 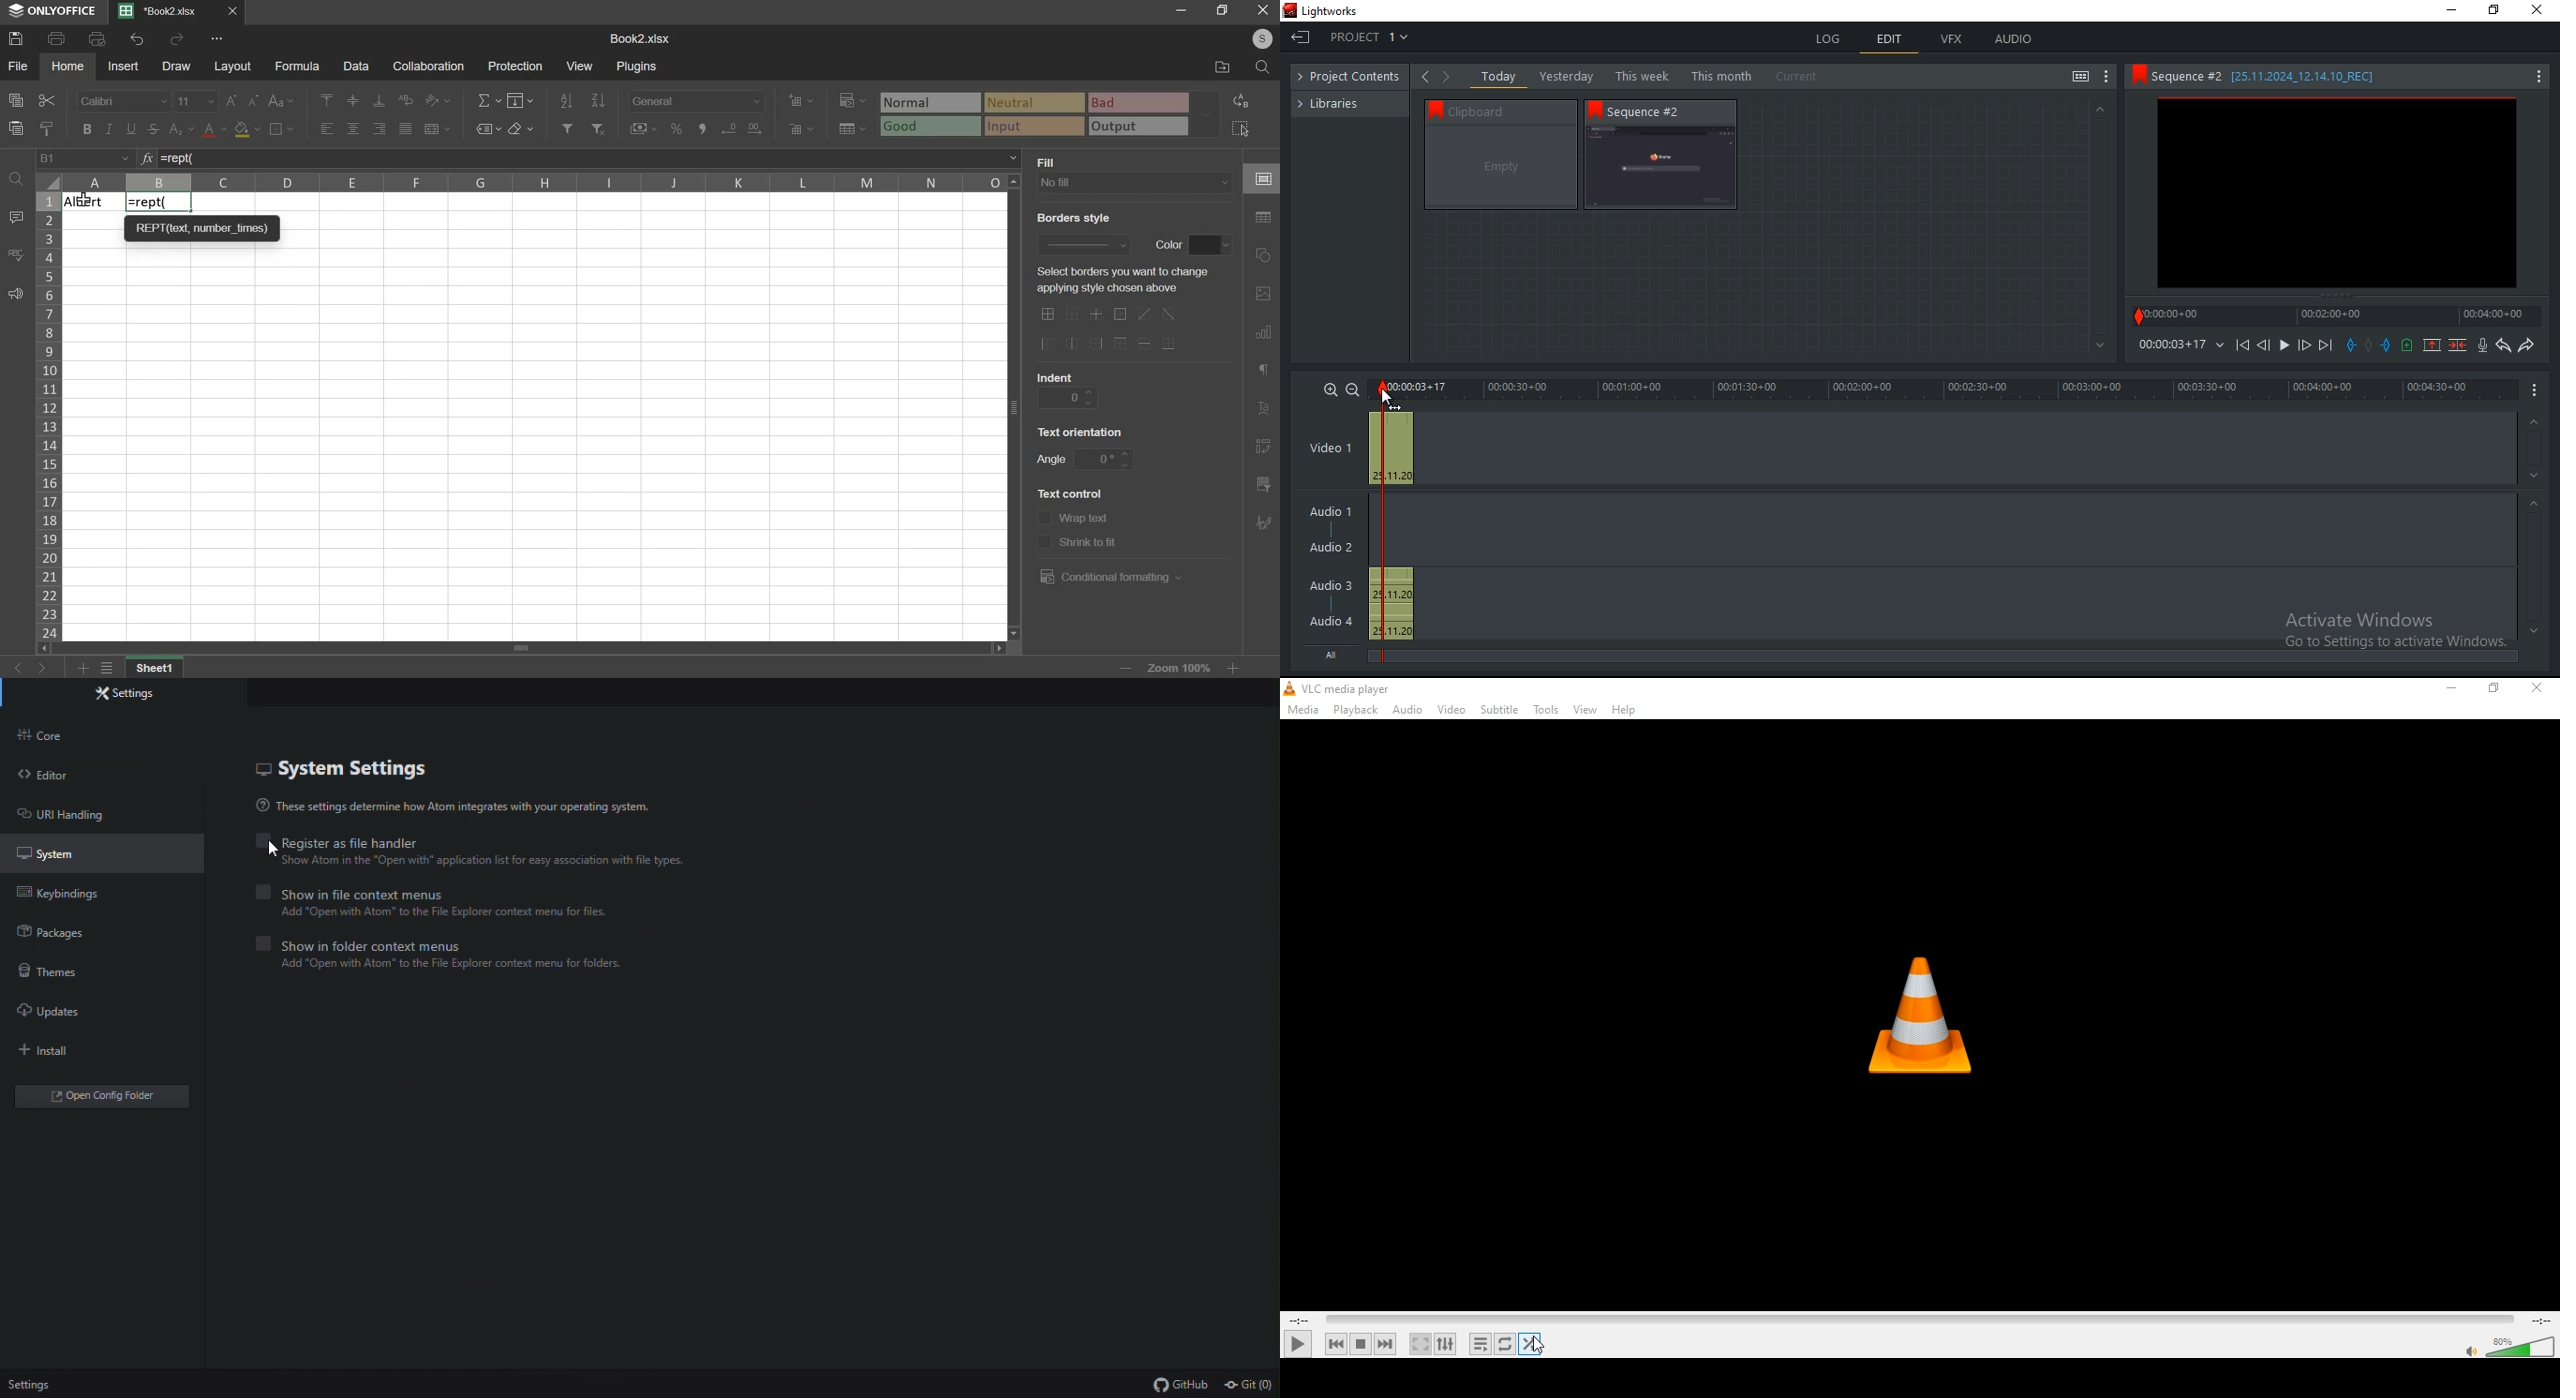 I want to click on show in file content menus, so click(x=442, y=892).